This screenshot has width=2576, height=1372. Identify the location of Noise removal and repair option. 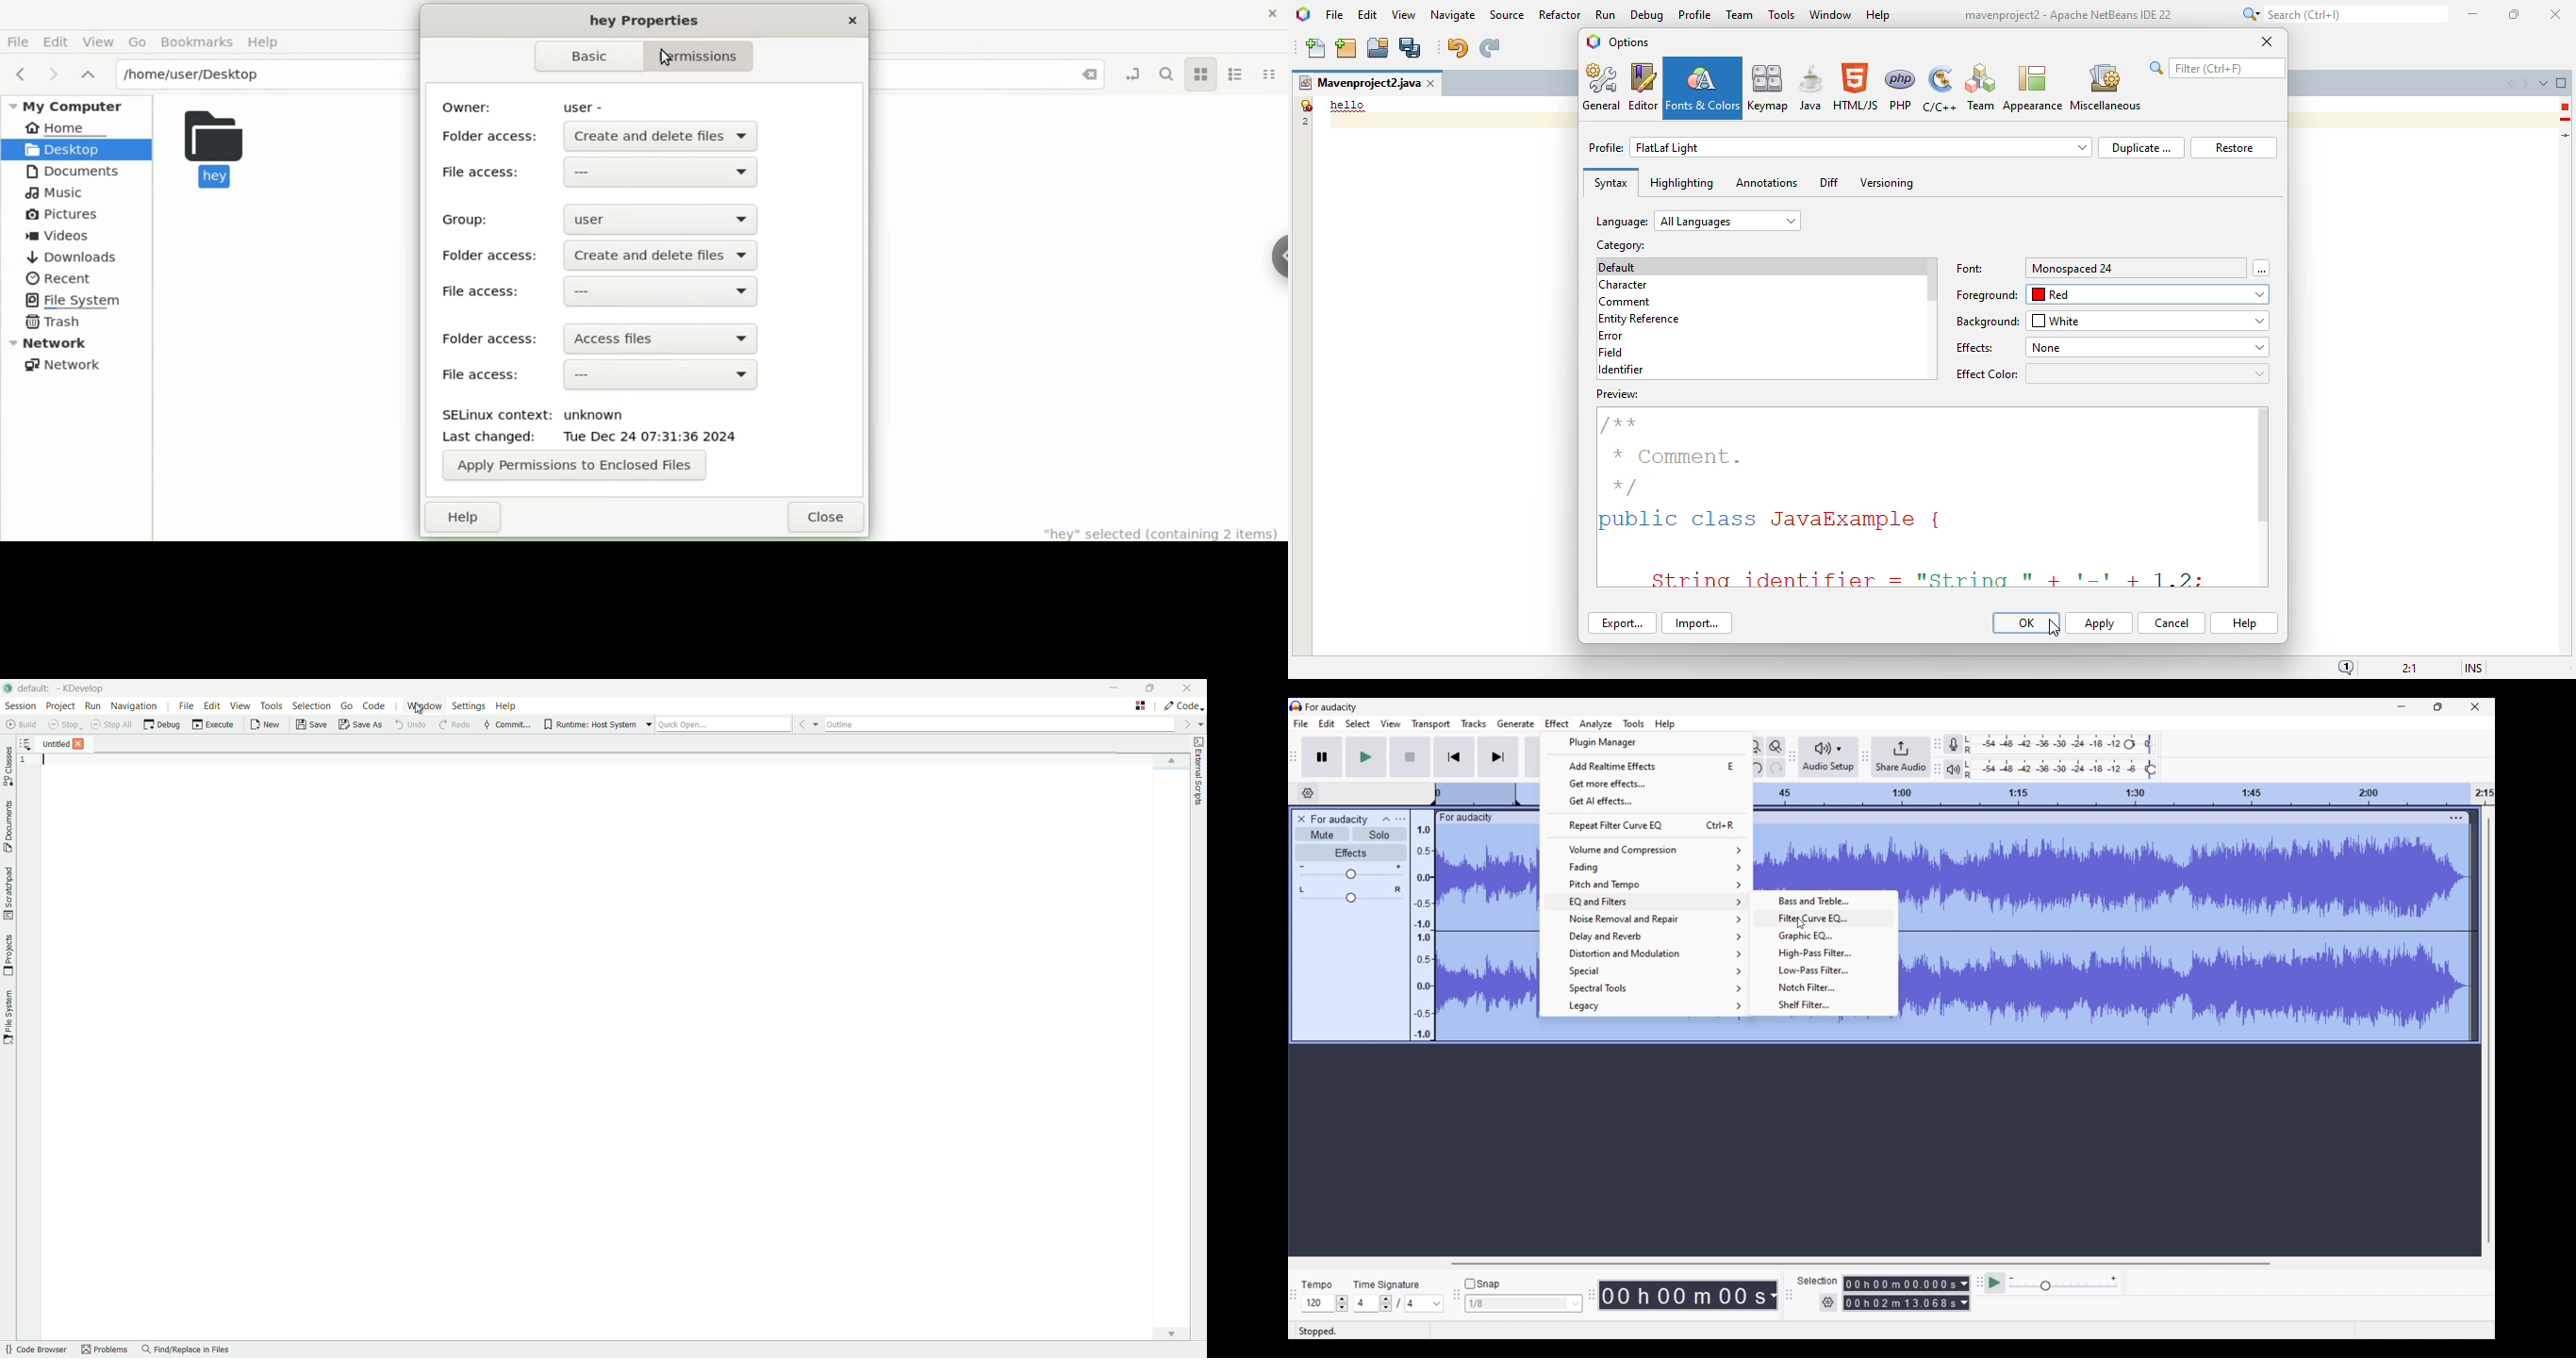
(1648, 919).